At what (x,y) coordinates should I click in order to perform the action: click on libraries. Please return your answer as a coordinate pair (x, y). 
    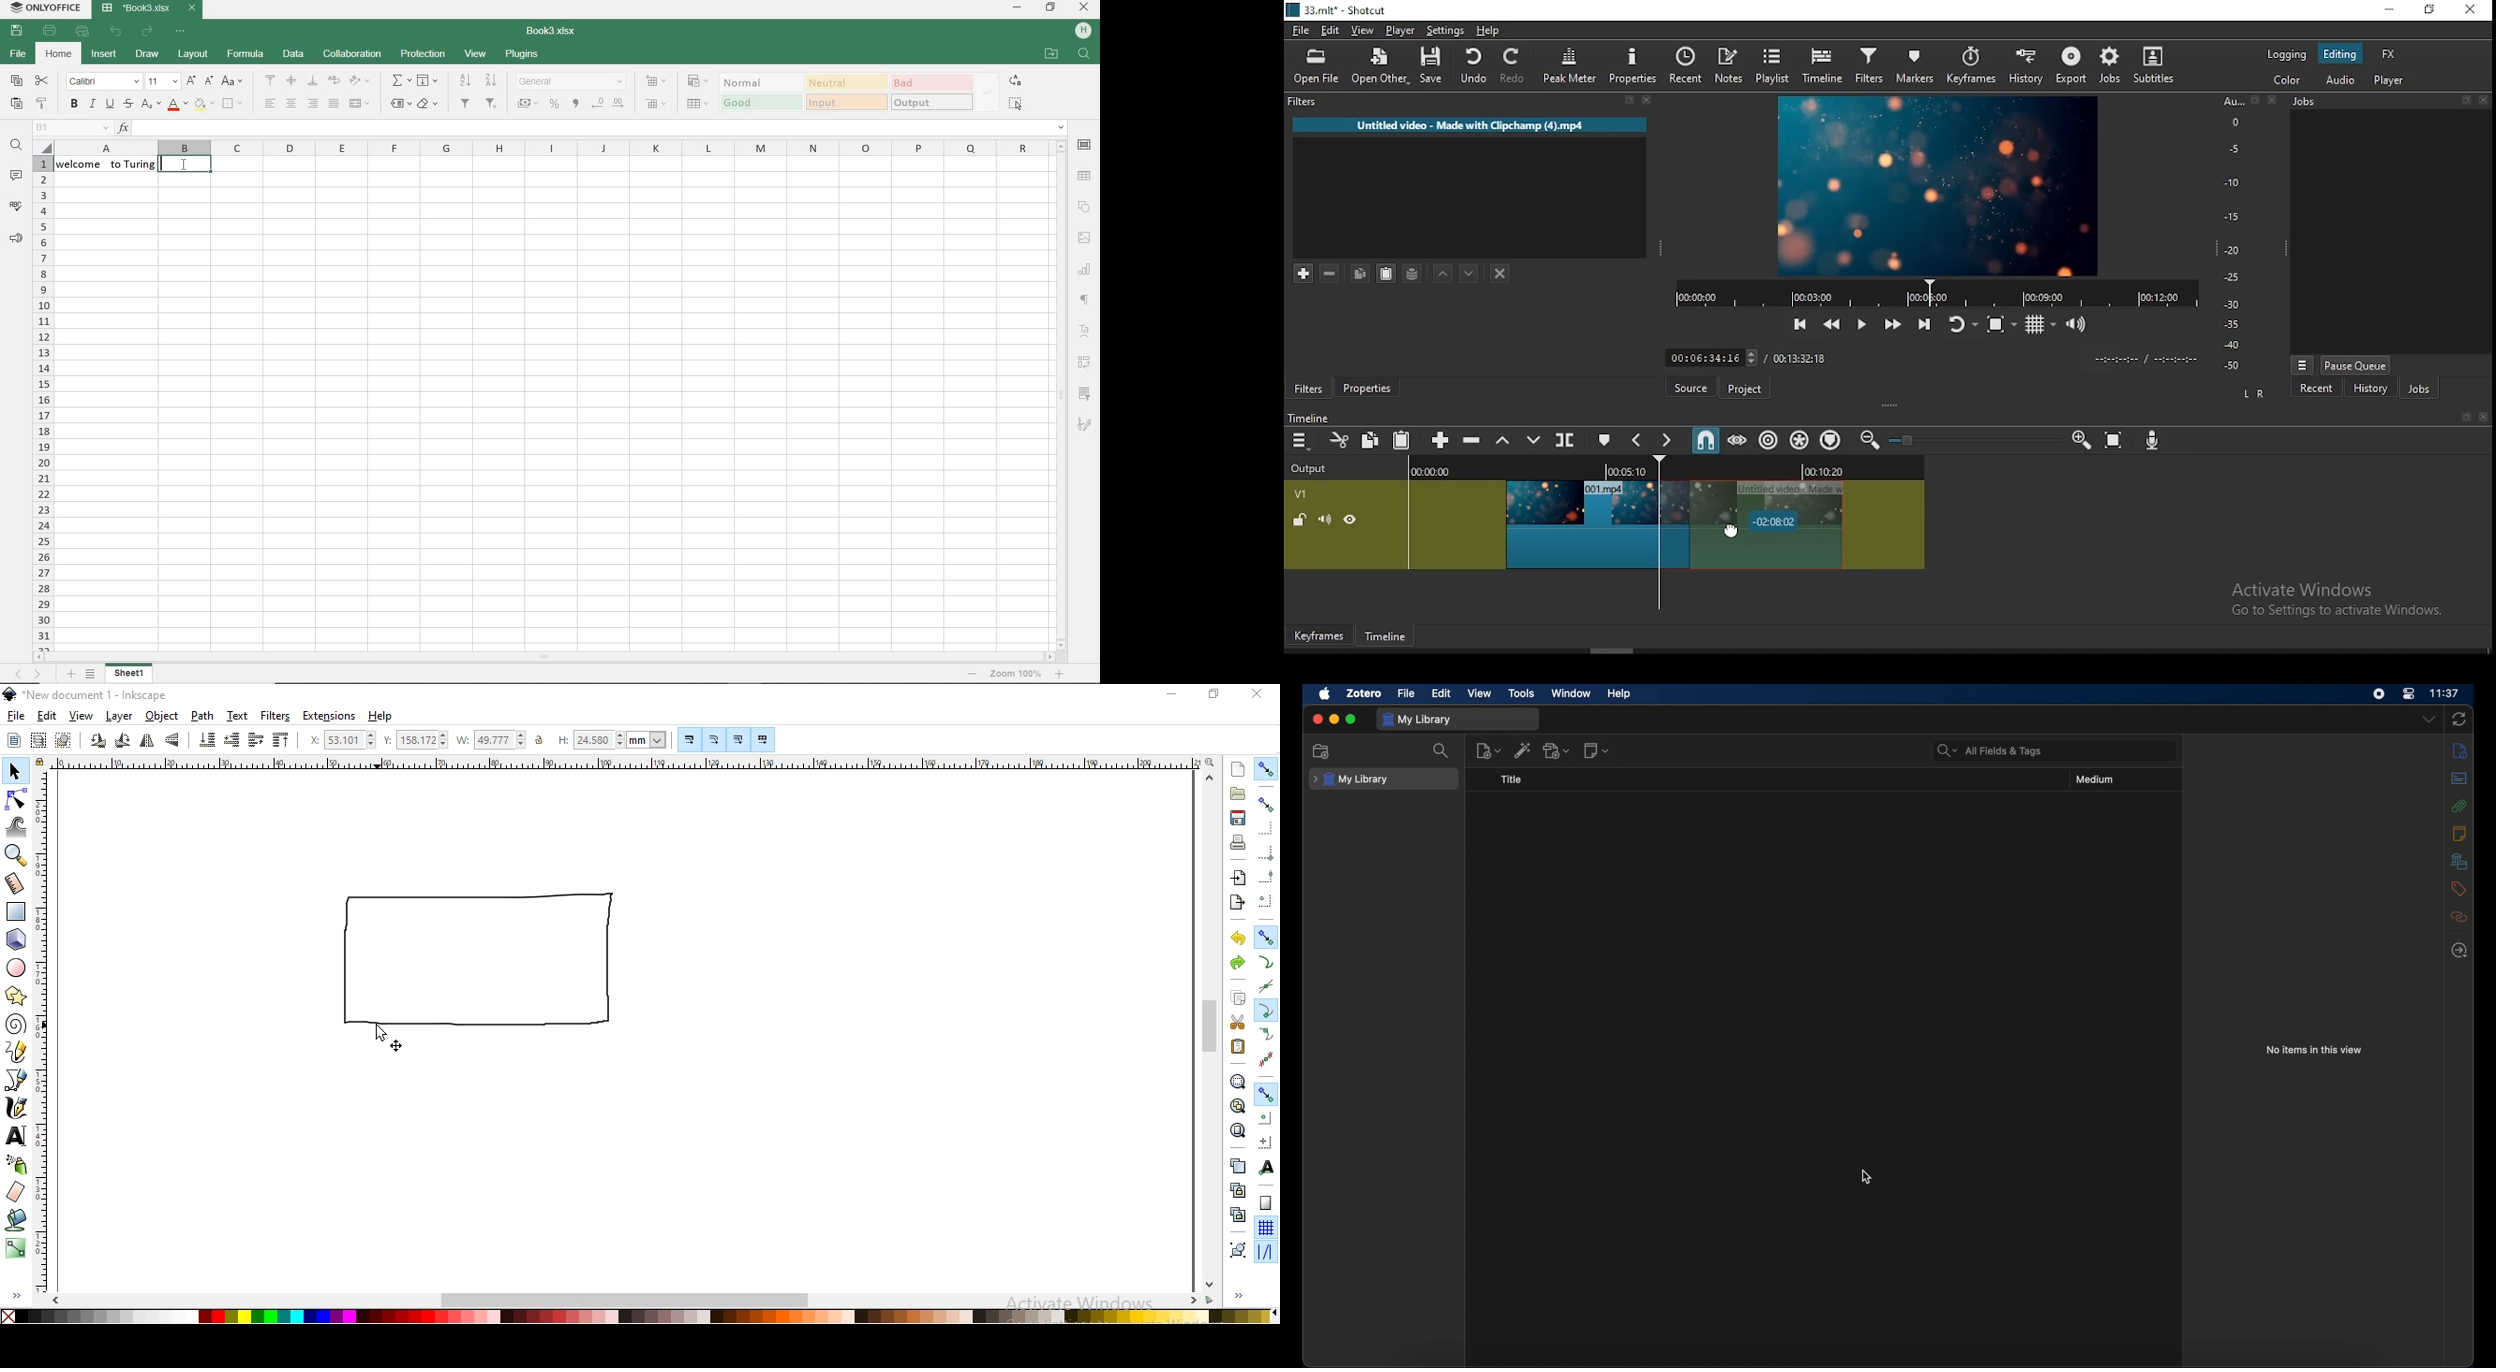
    Looking at the image, I should click on (2459, 861).